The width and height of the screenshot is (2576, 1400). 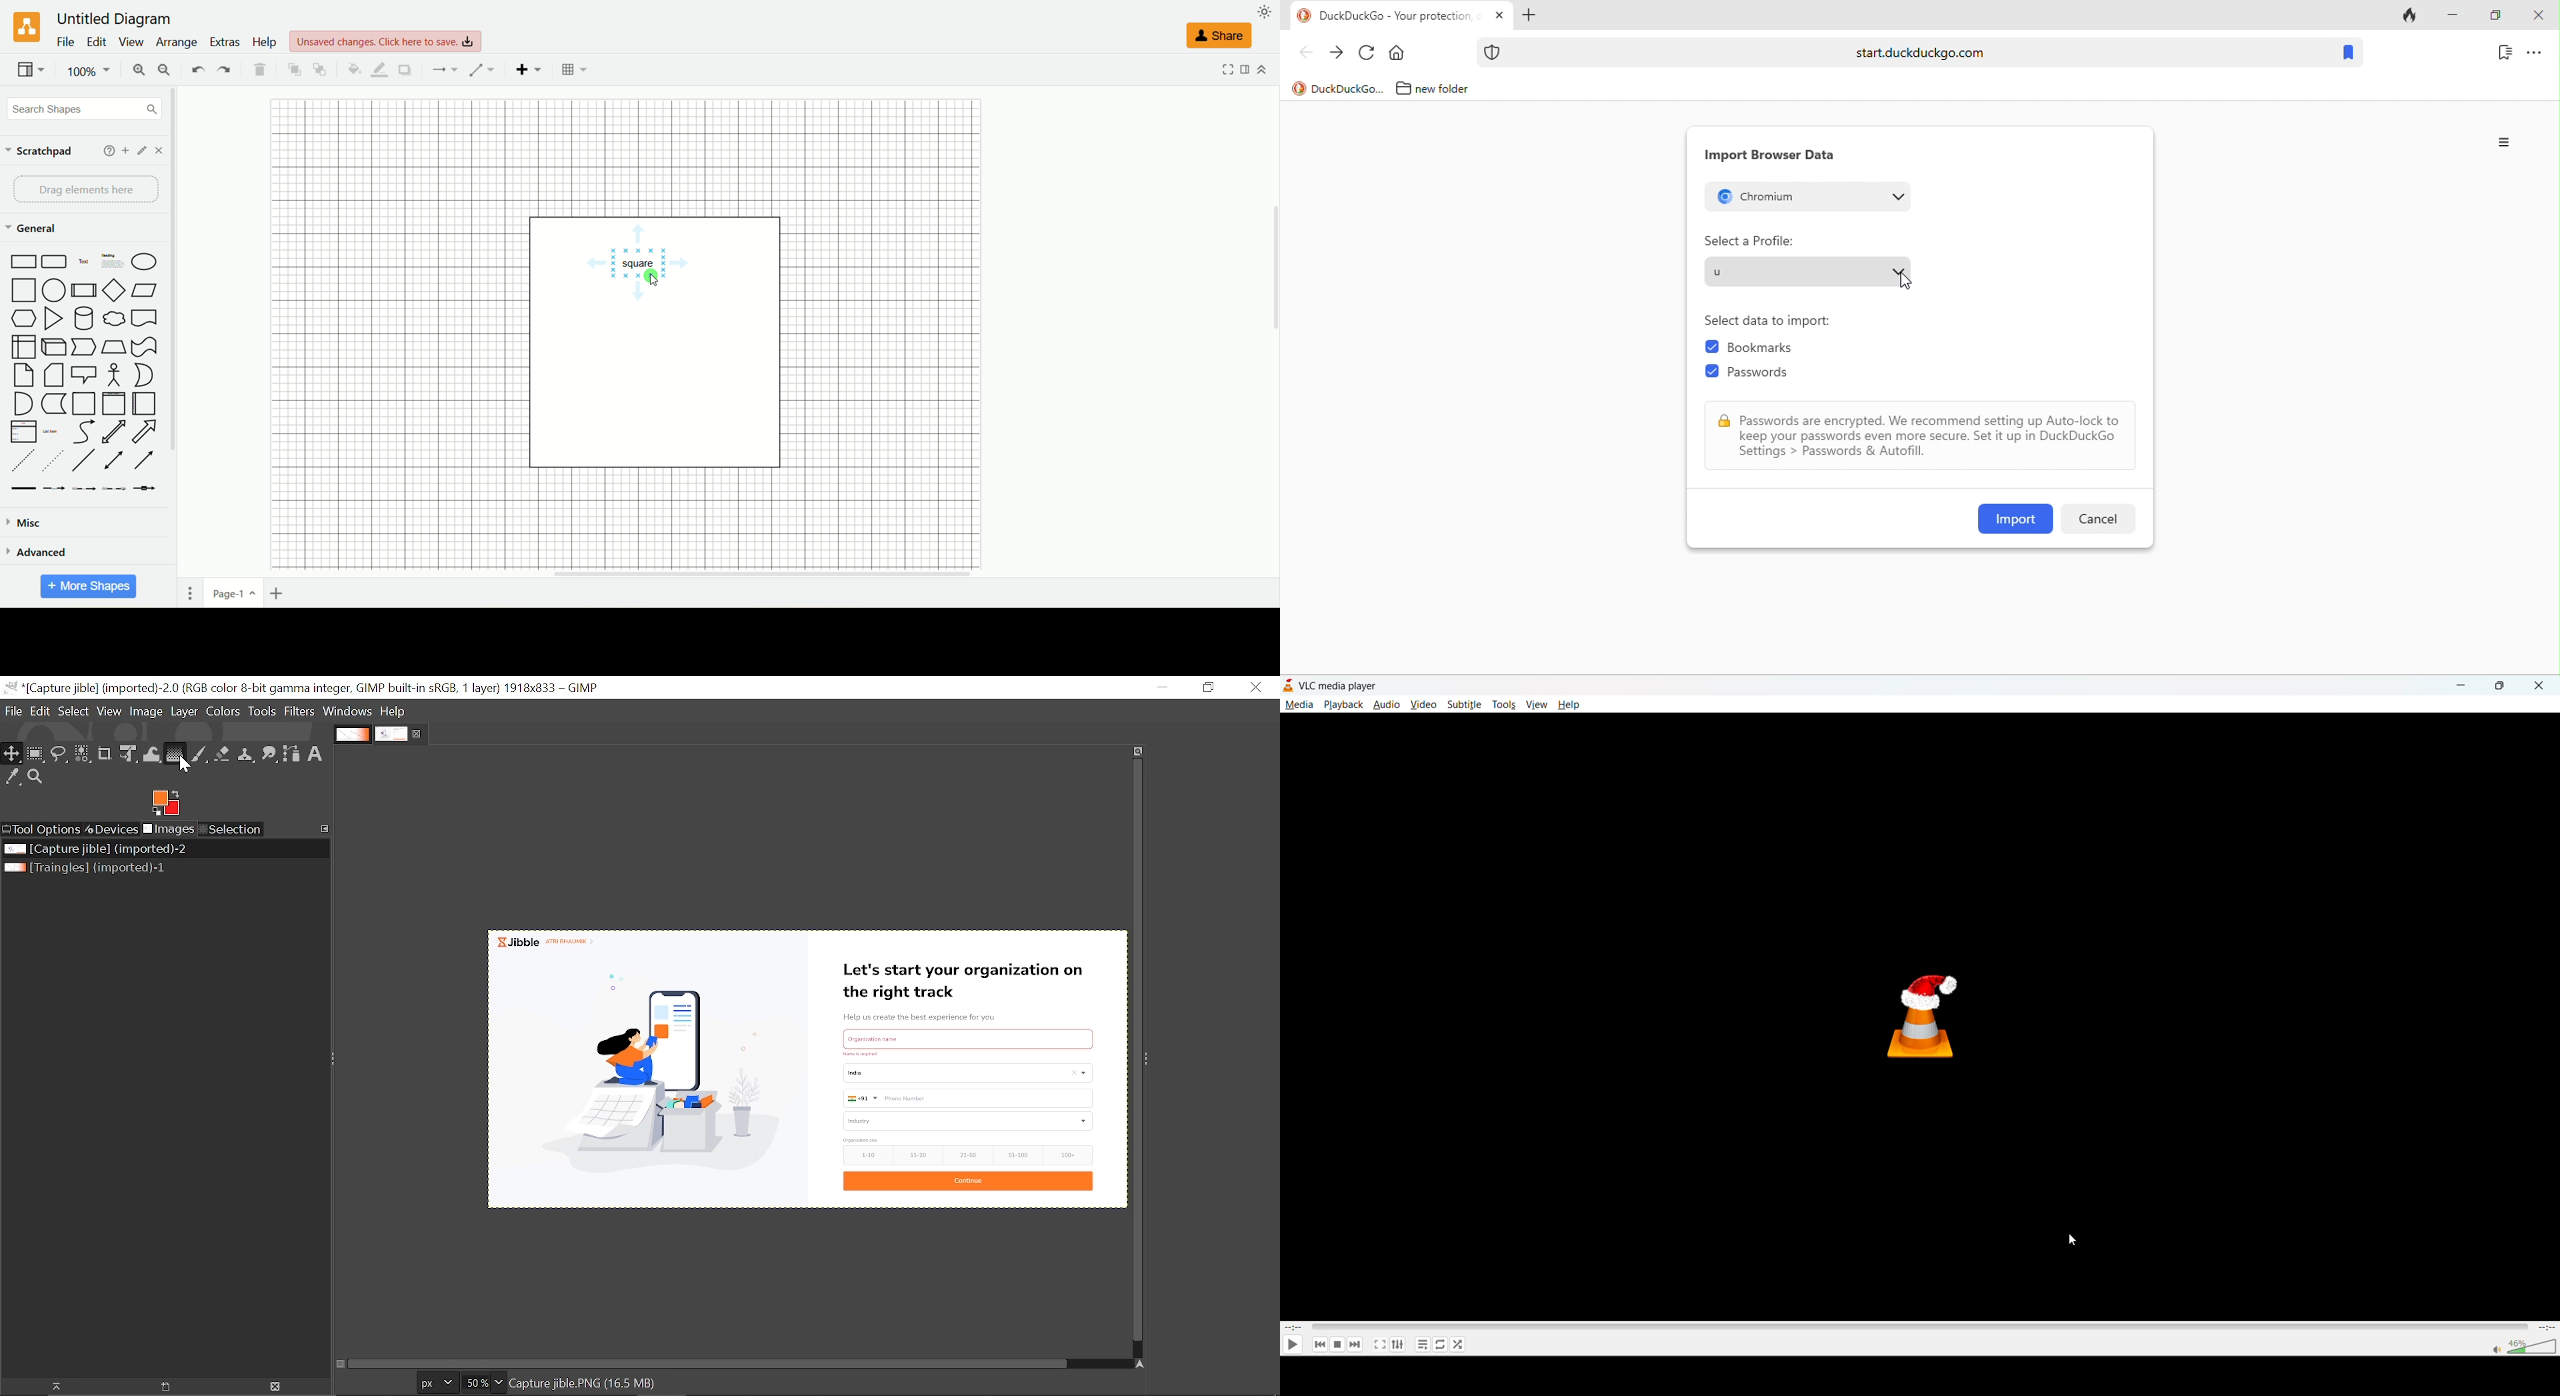 I want to click on misc, so click(x=29, y=521).